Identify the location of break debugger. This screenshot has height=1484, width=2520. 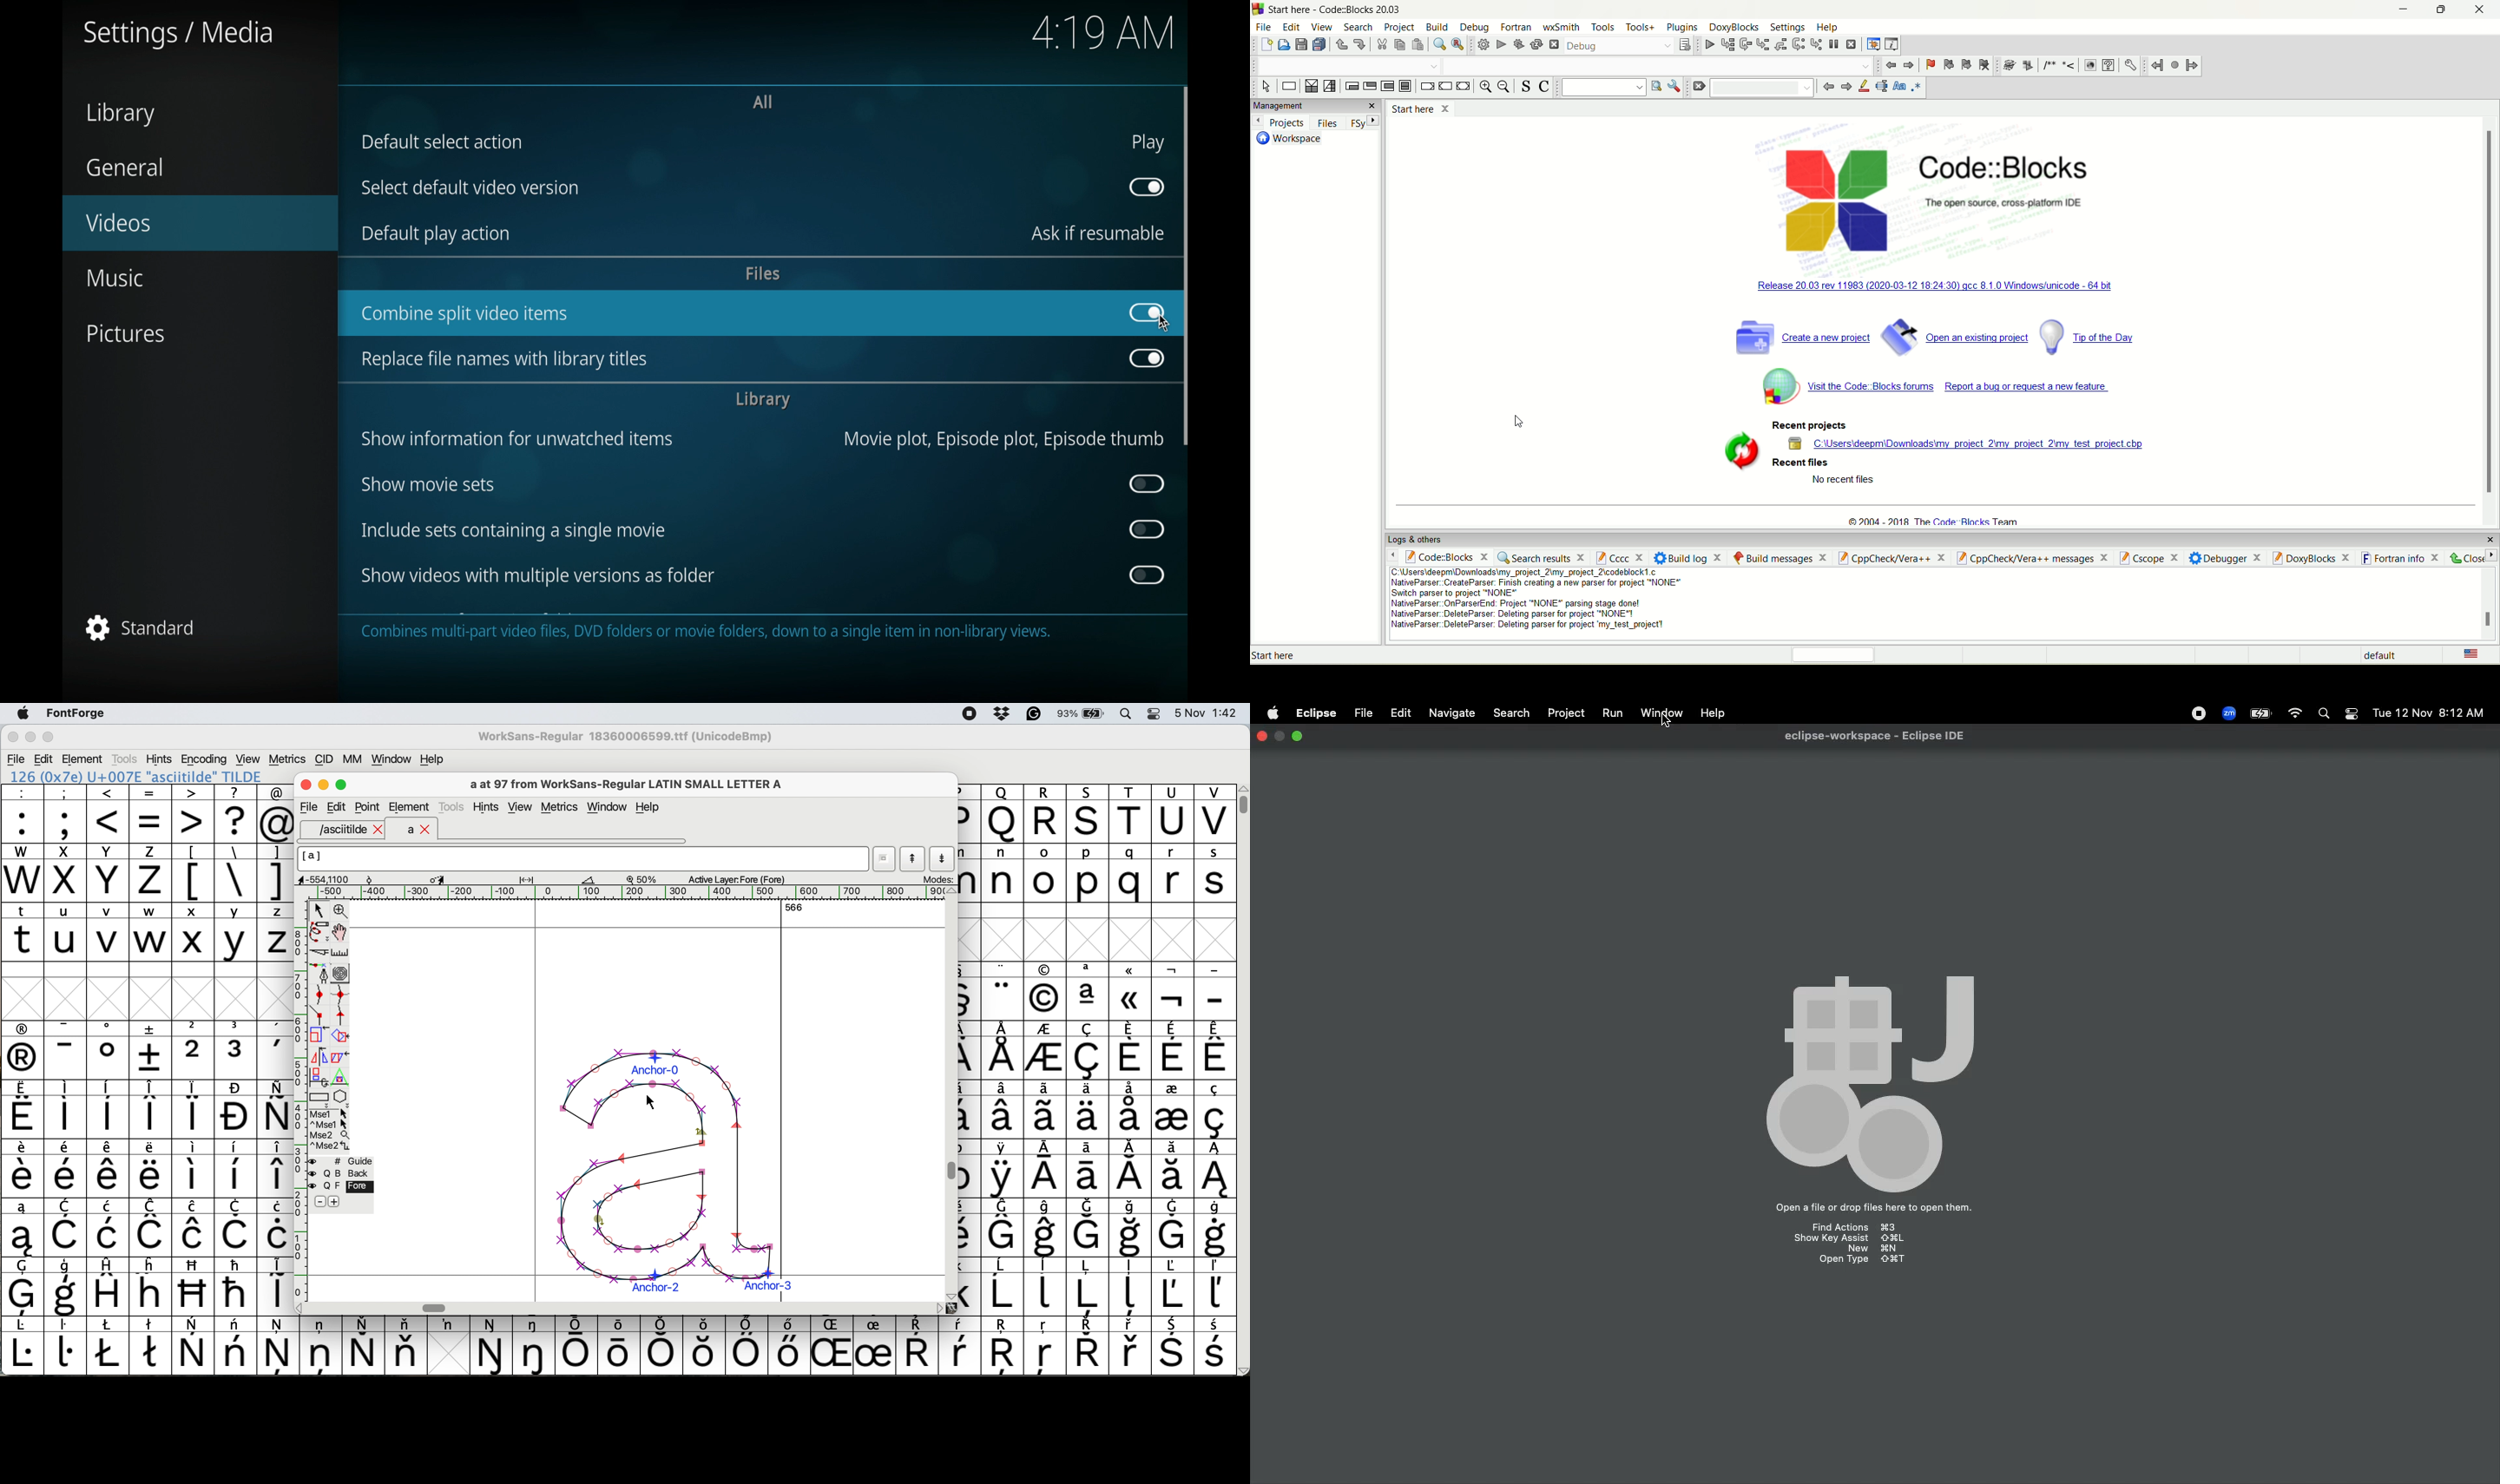
(1833, 43).